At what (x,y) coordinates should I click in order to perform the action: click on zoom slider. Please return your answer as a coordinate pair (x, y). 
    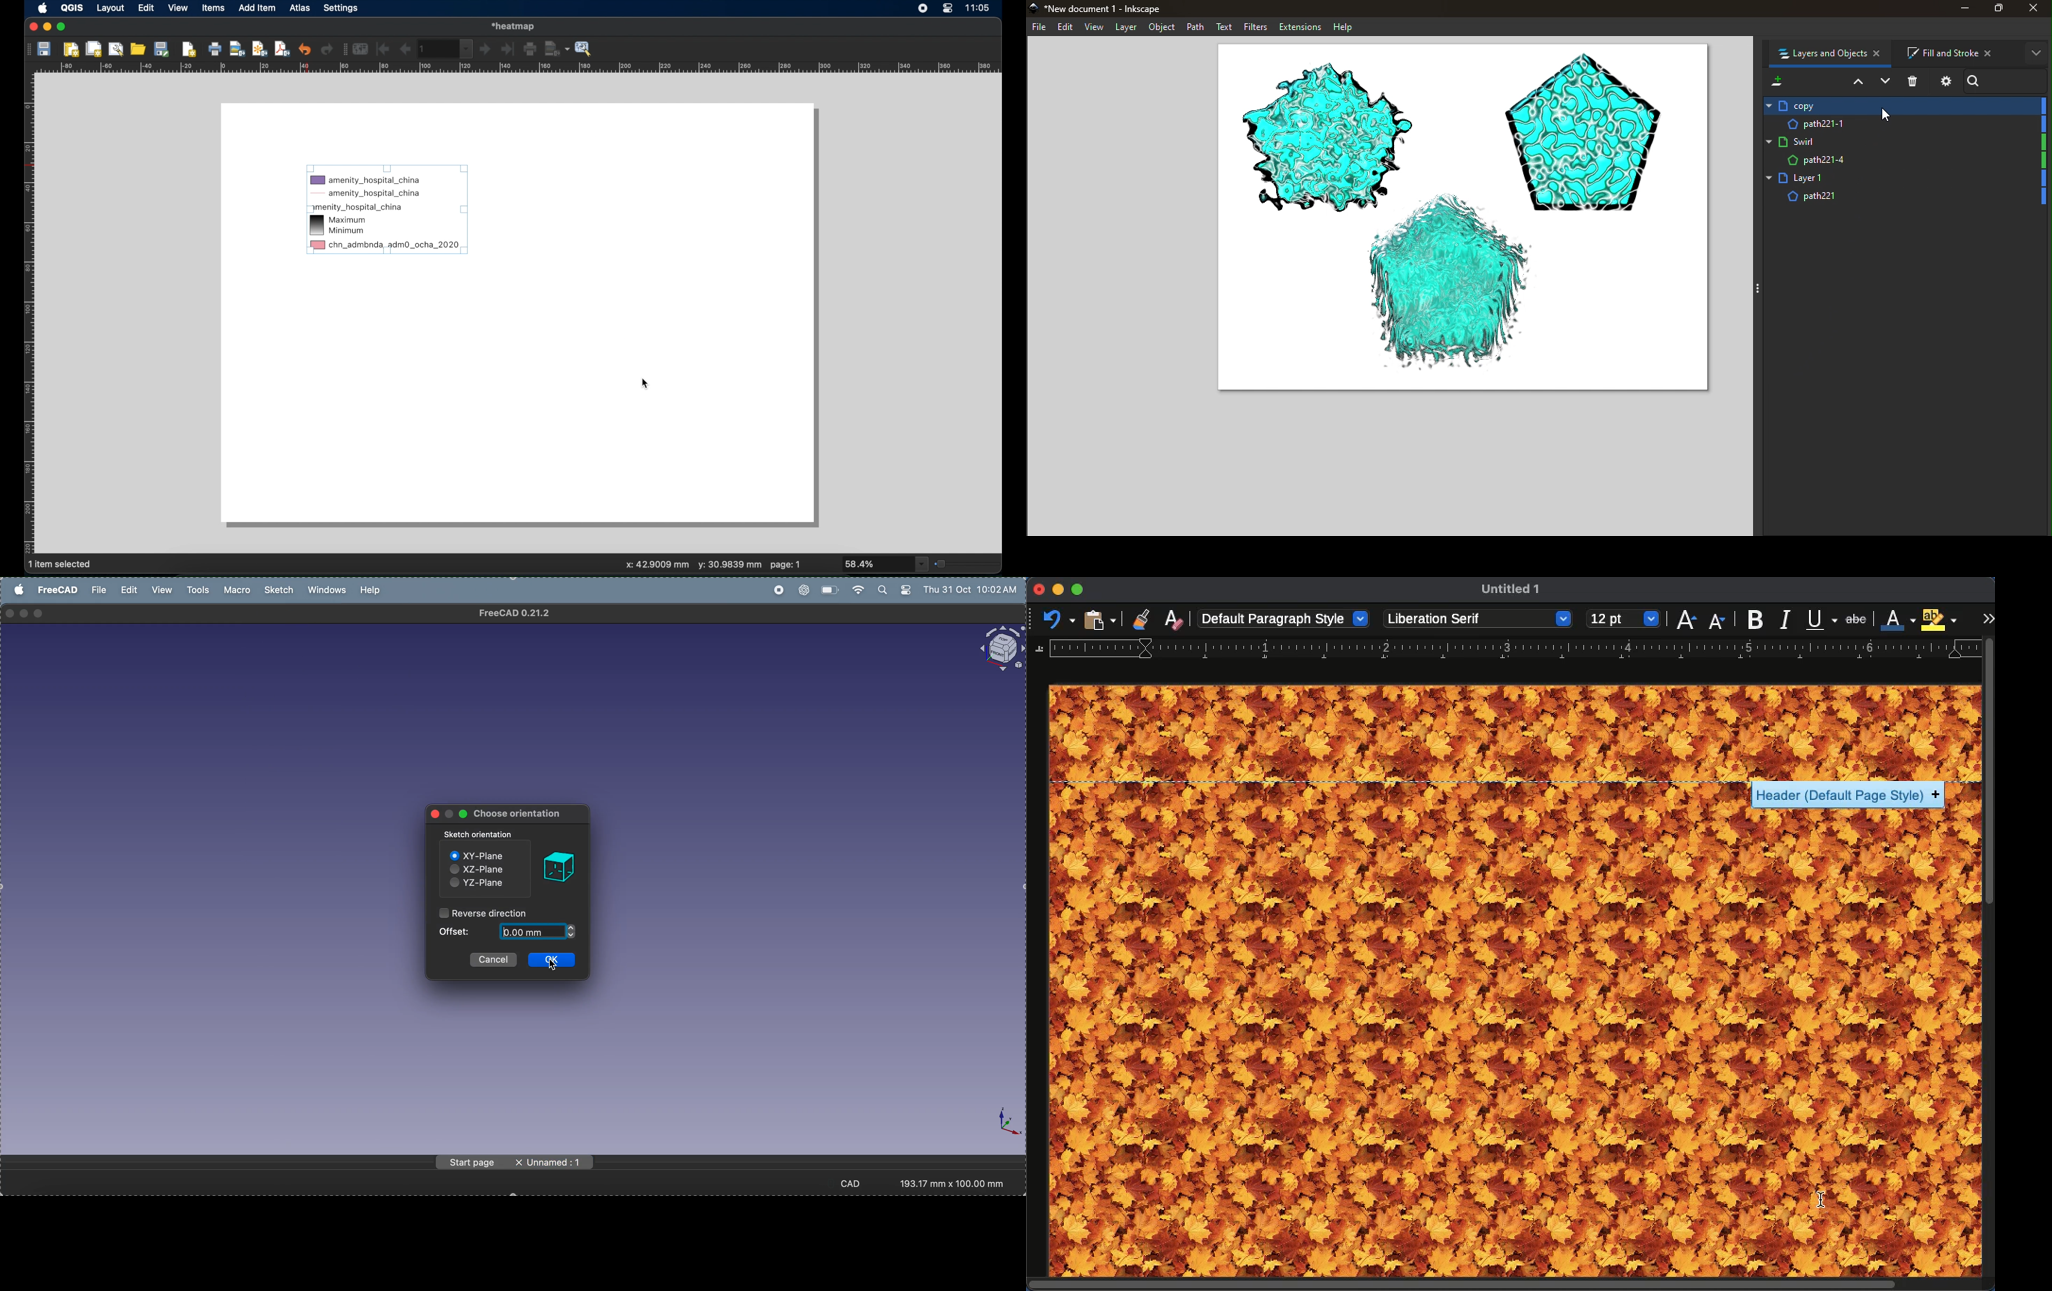
    Looking at the image, I should click on (967, 563).